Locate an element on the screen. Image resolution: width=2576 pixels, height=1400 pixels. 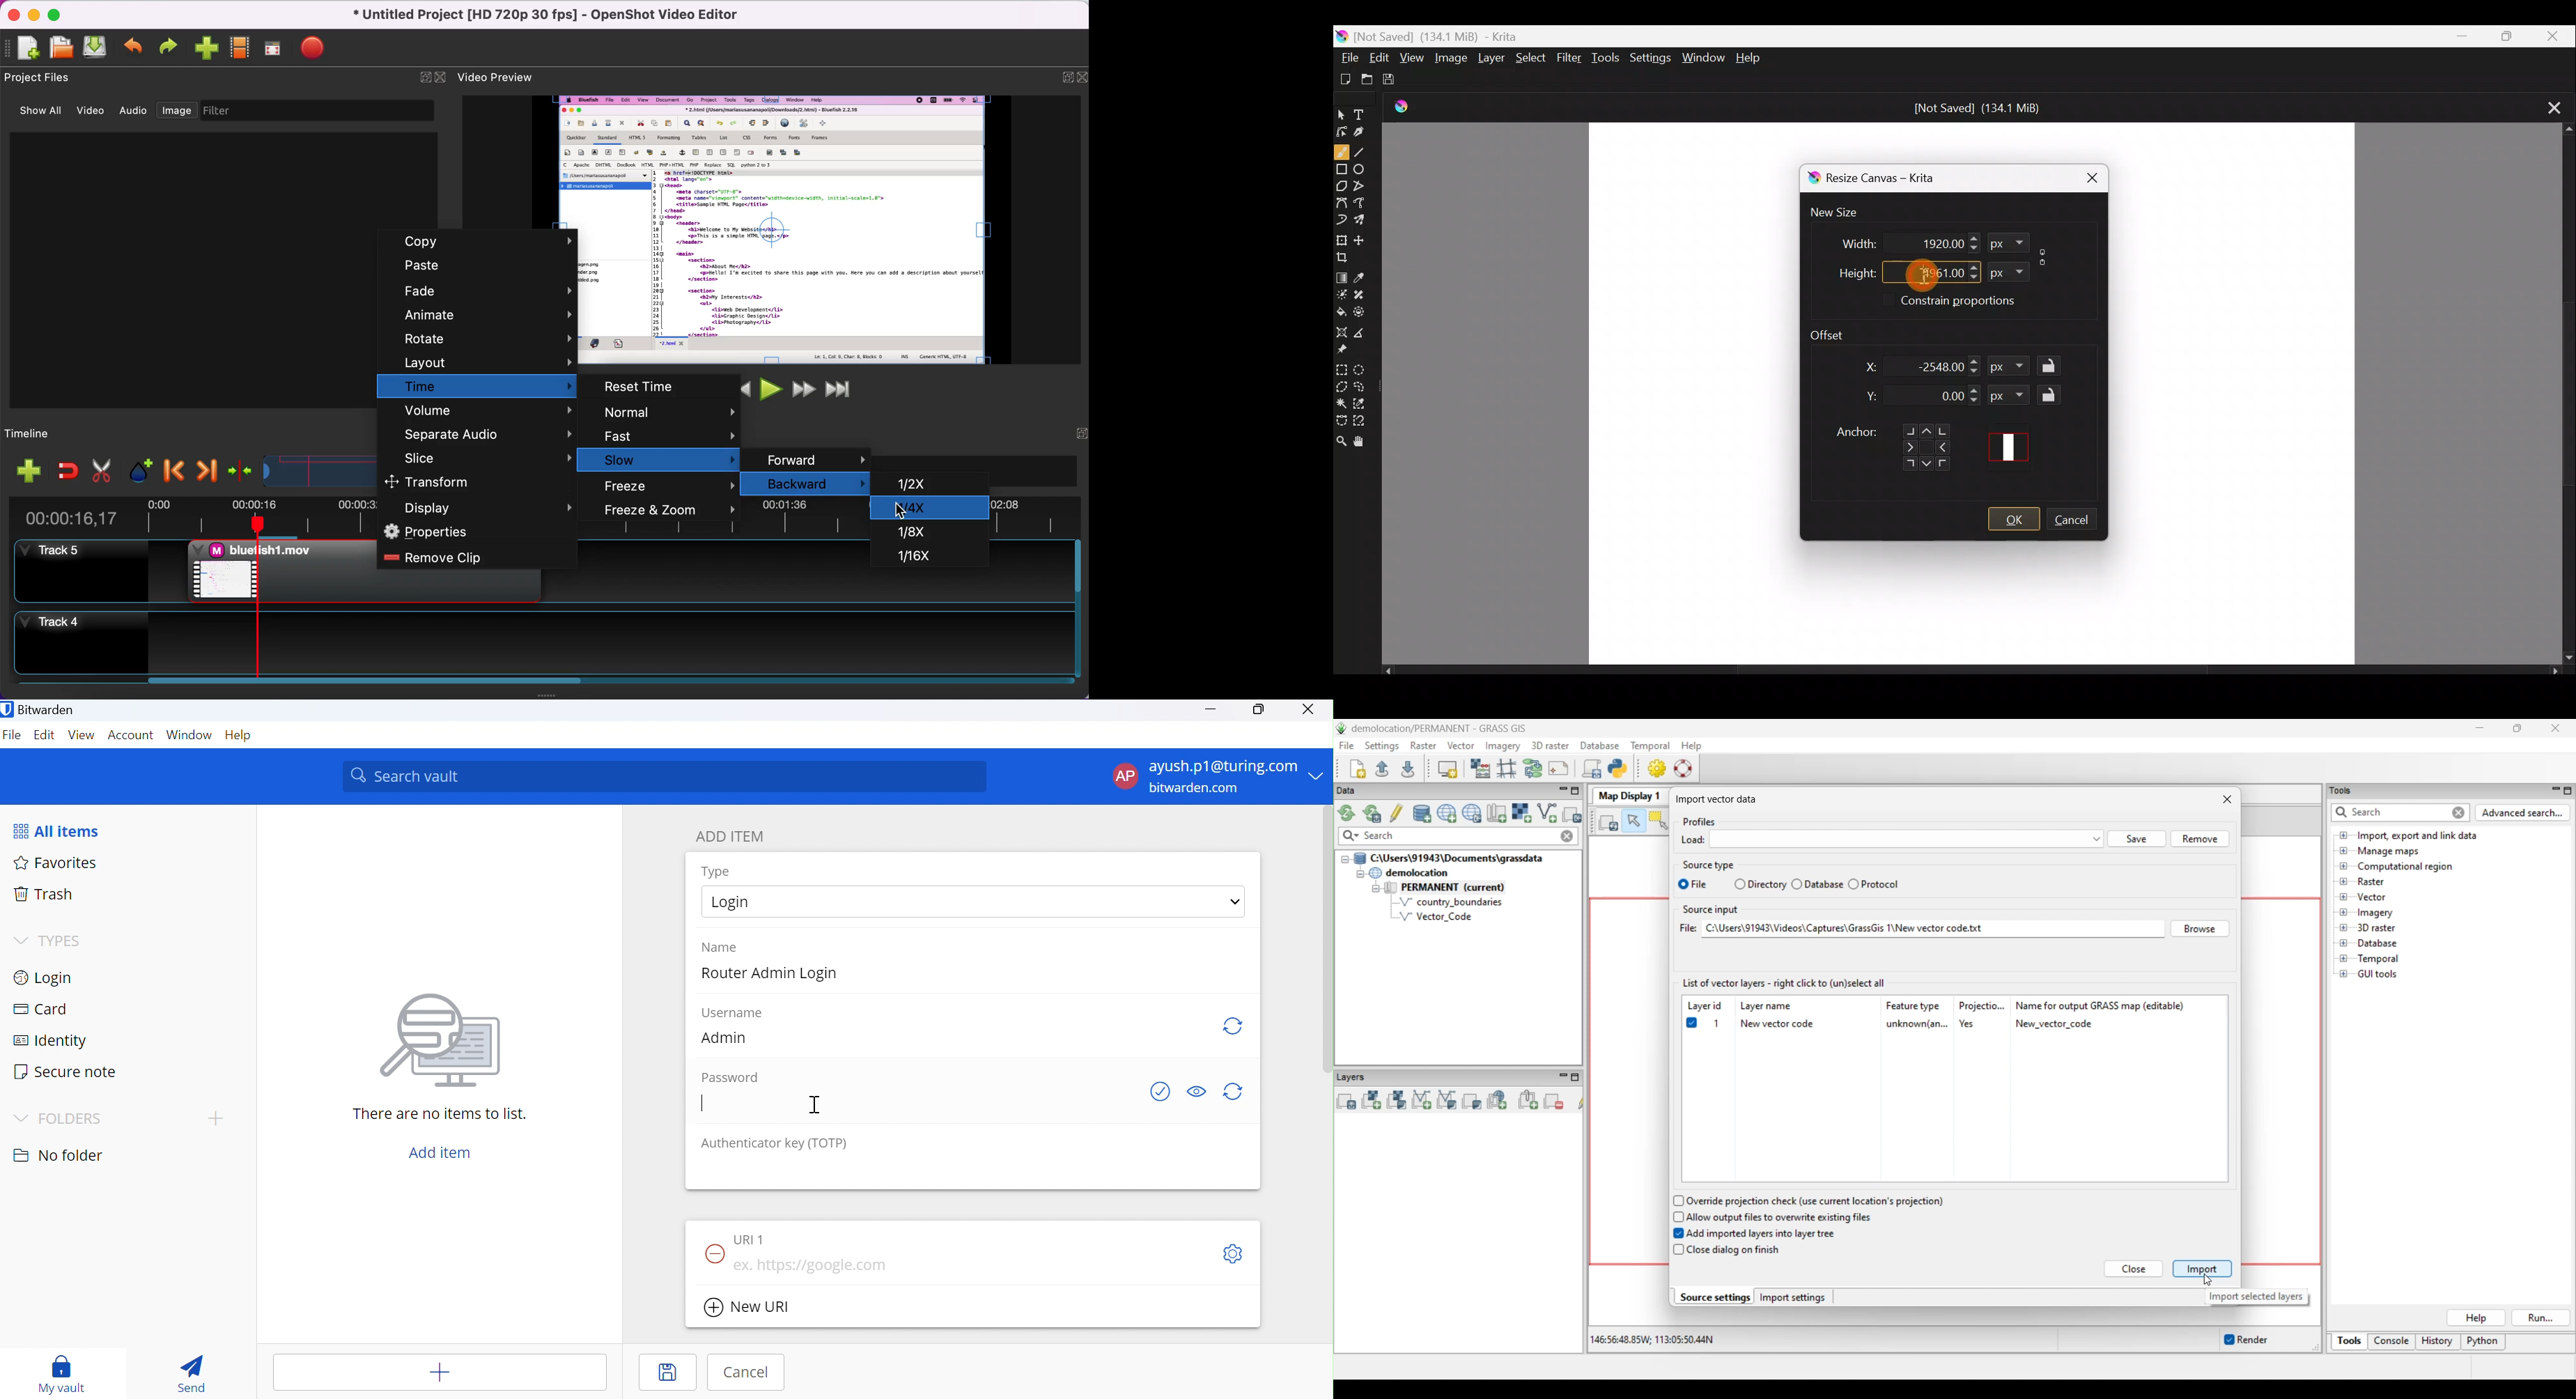
Decrease X dimension is located at coordinates (1975, 372).